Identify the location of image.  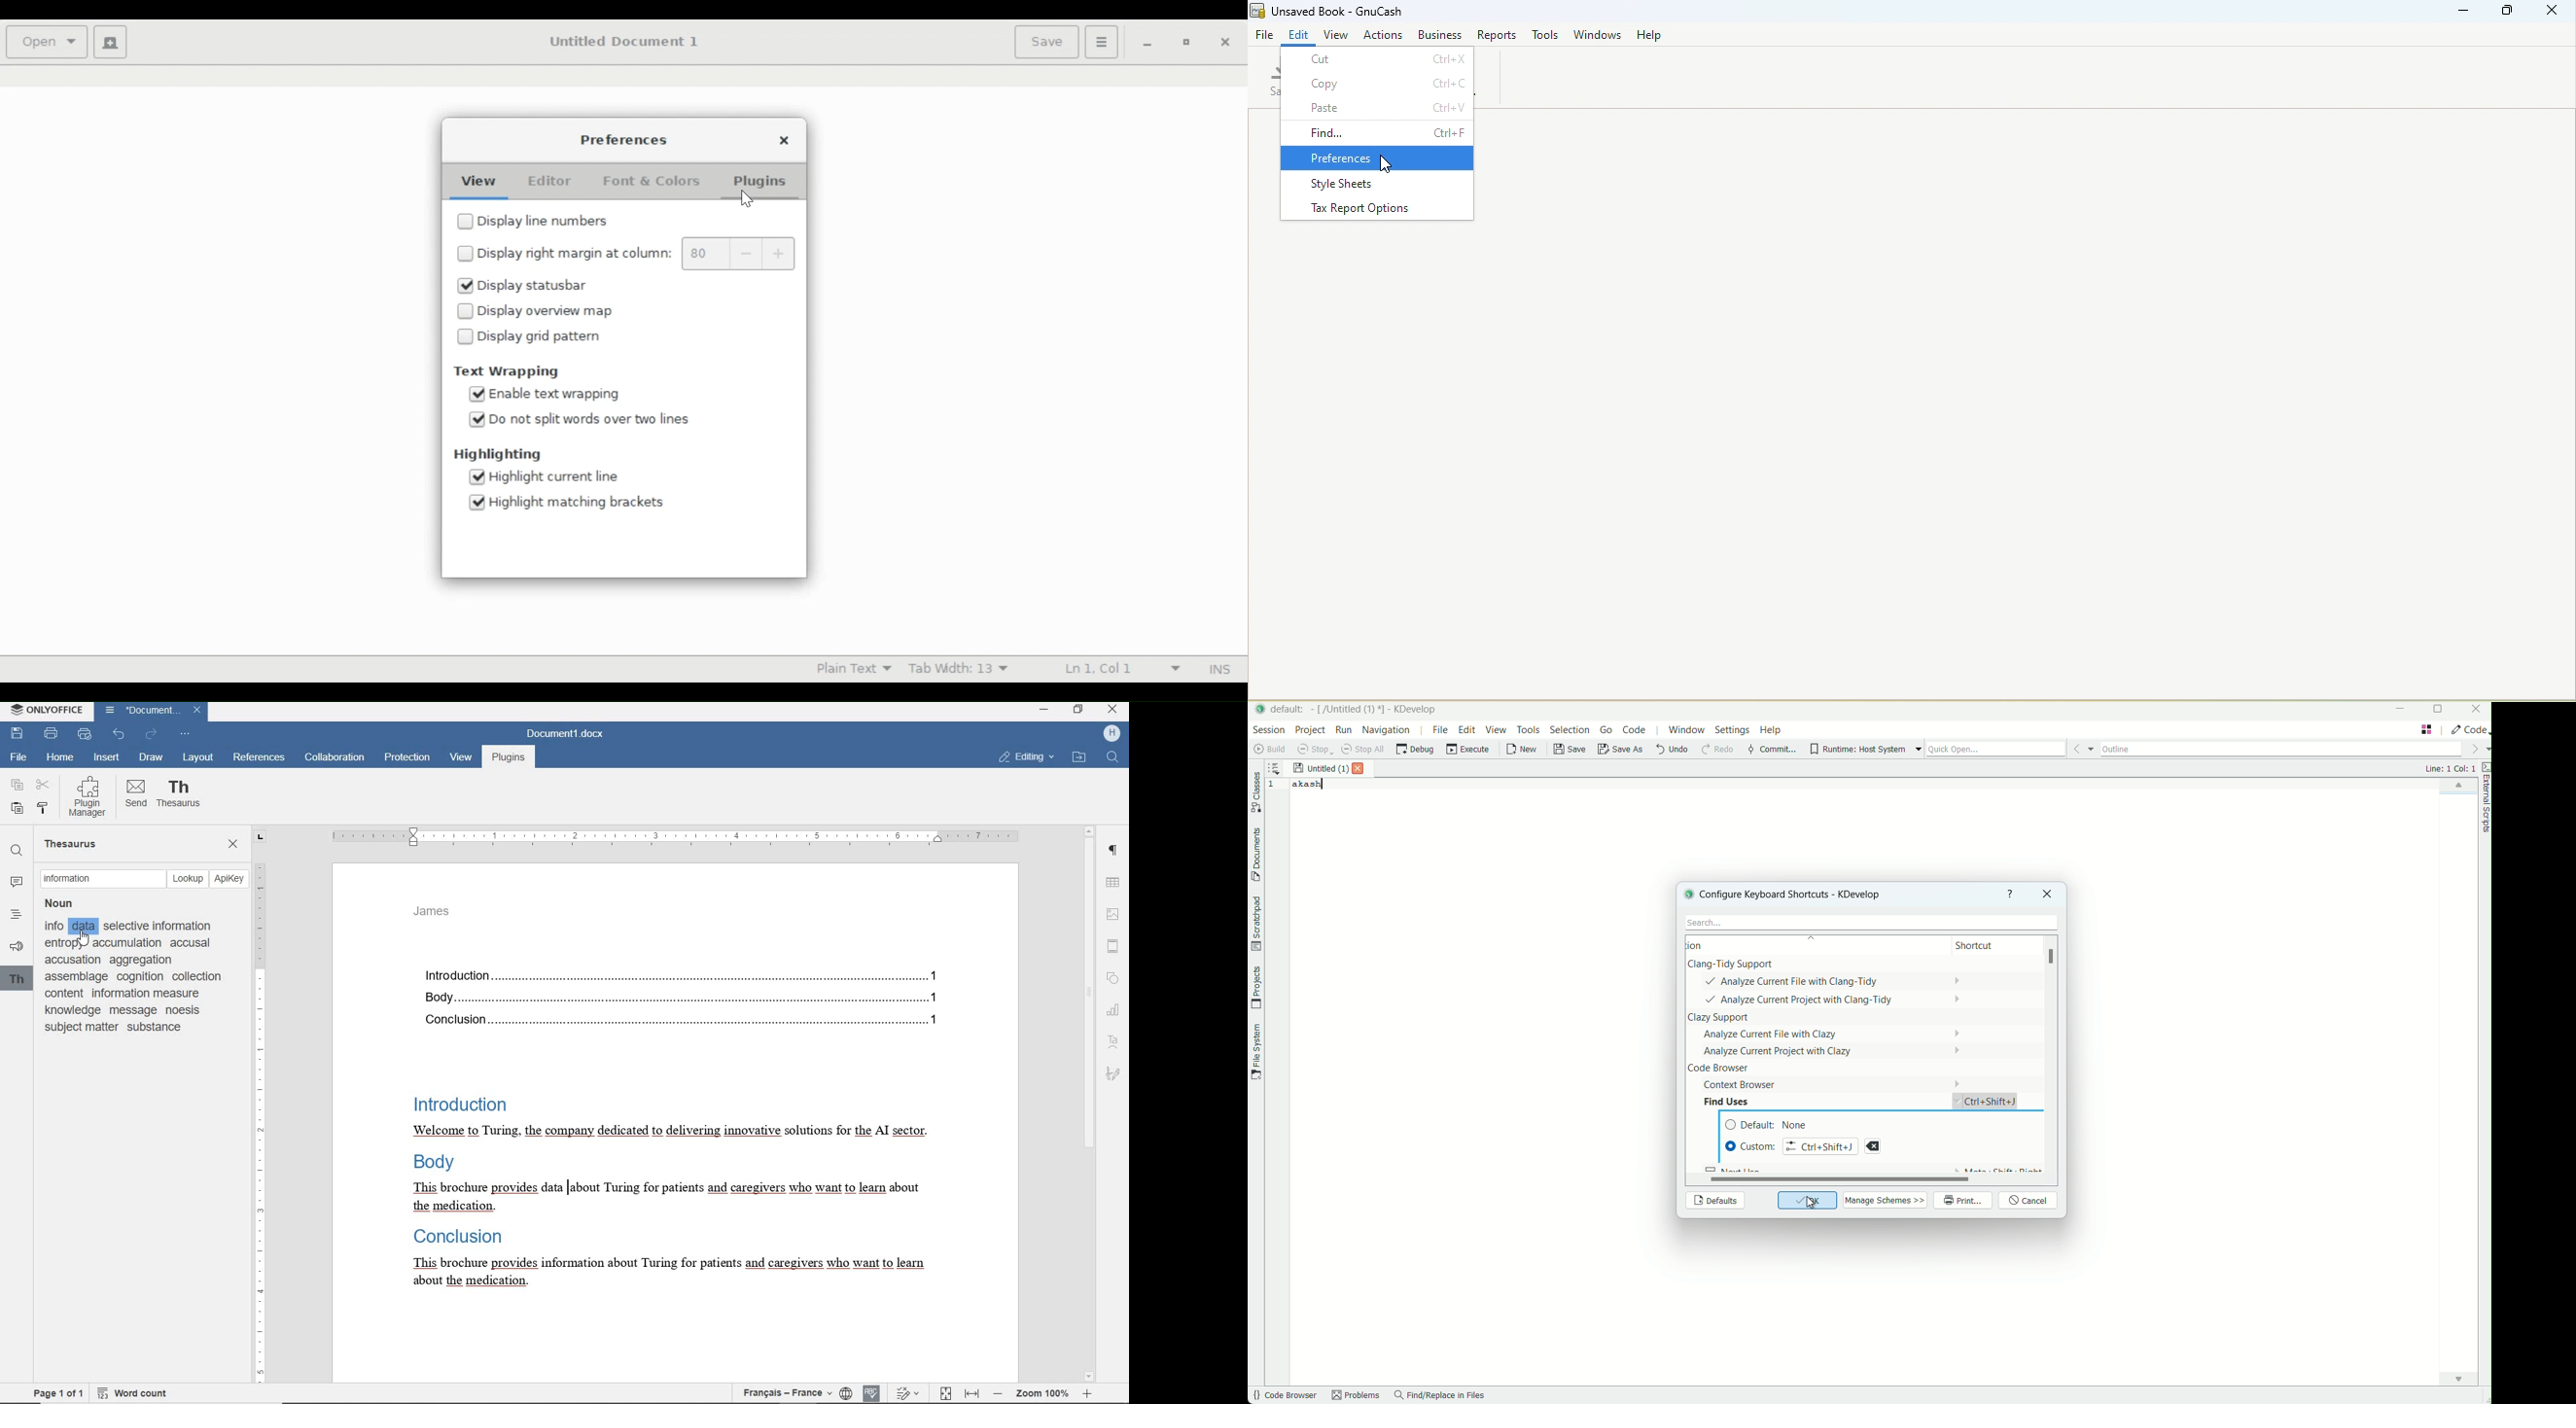
(1114, 912).